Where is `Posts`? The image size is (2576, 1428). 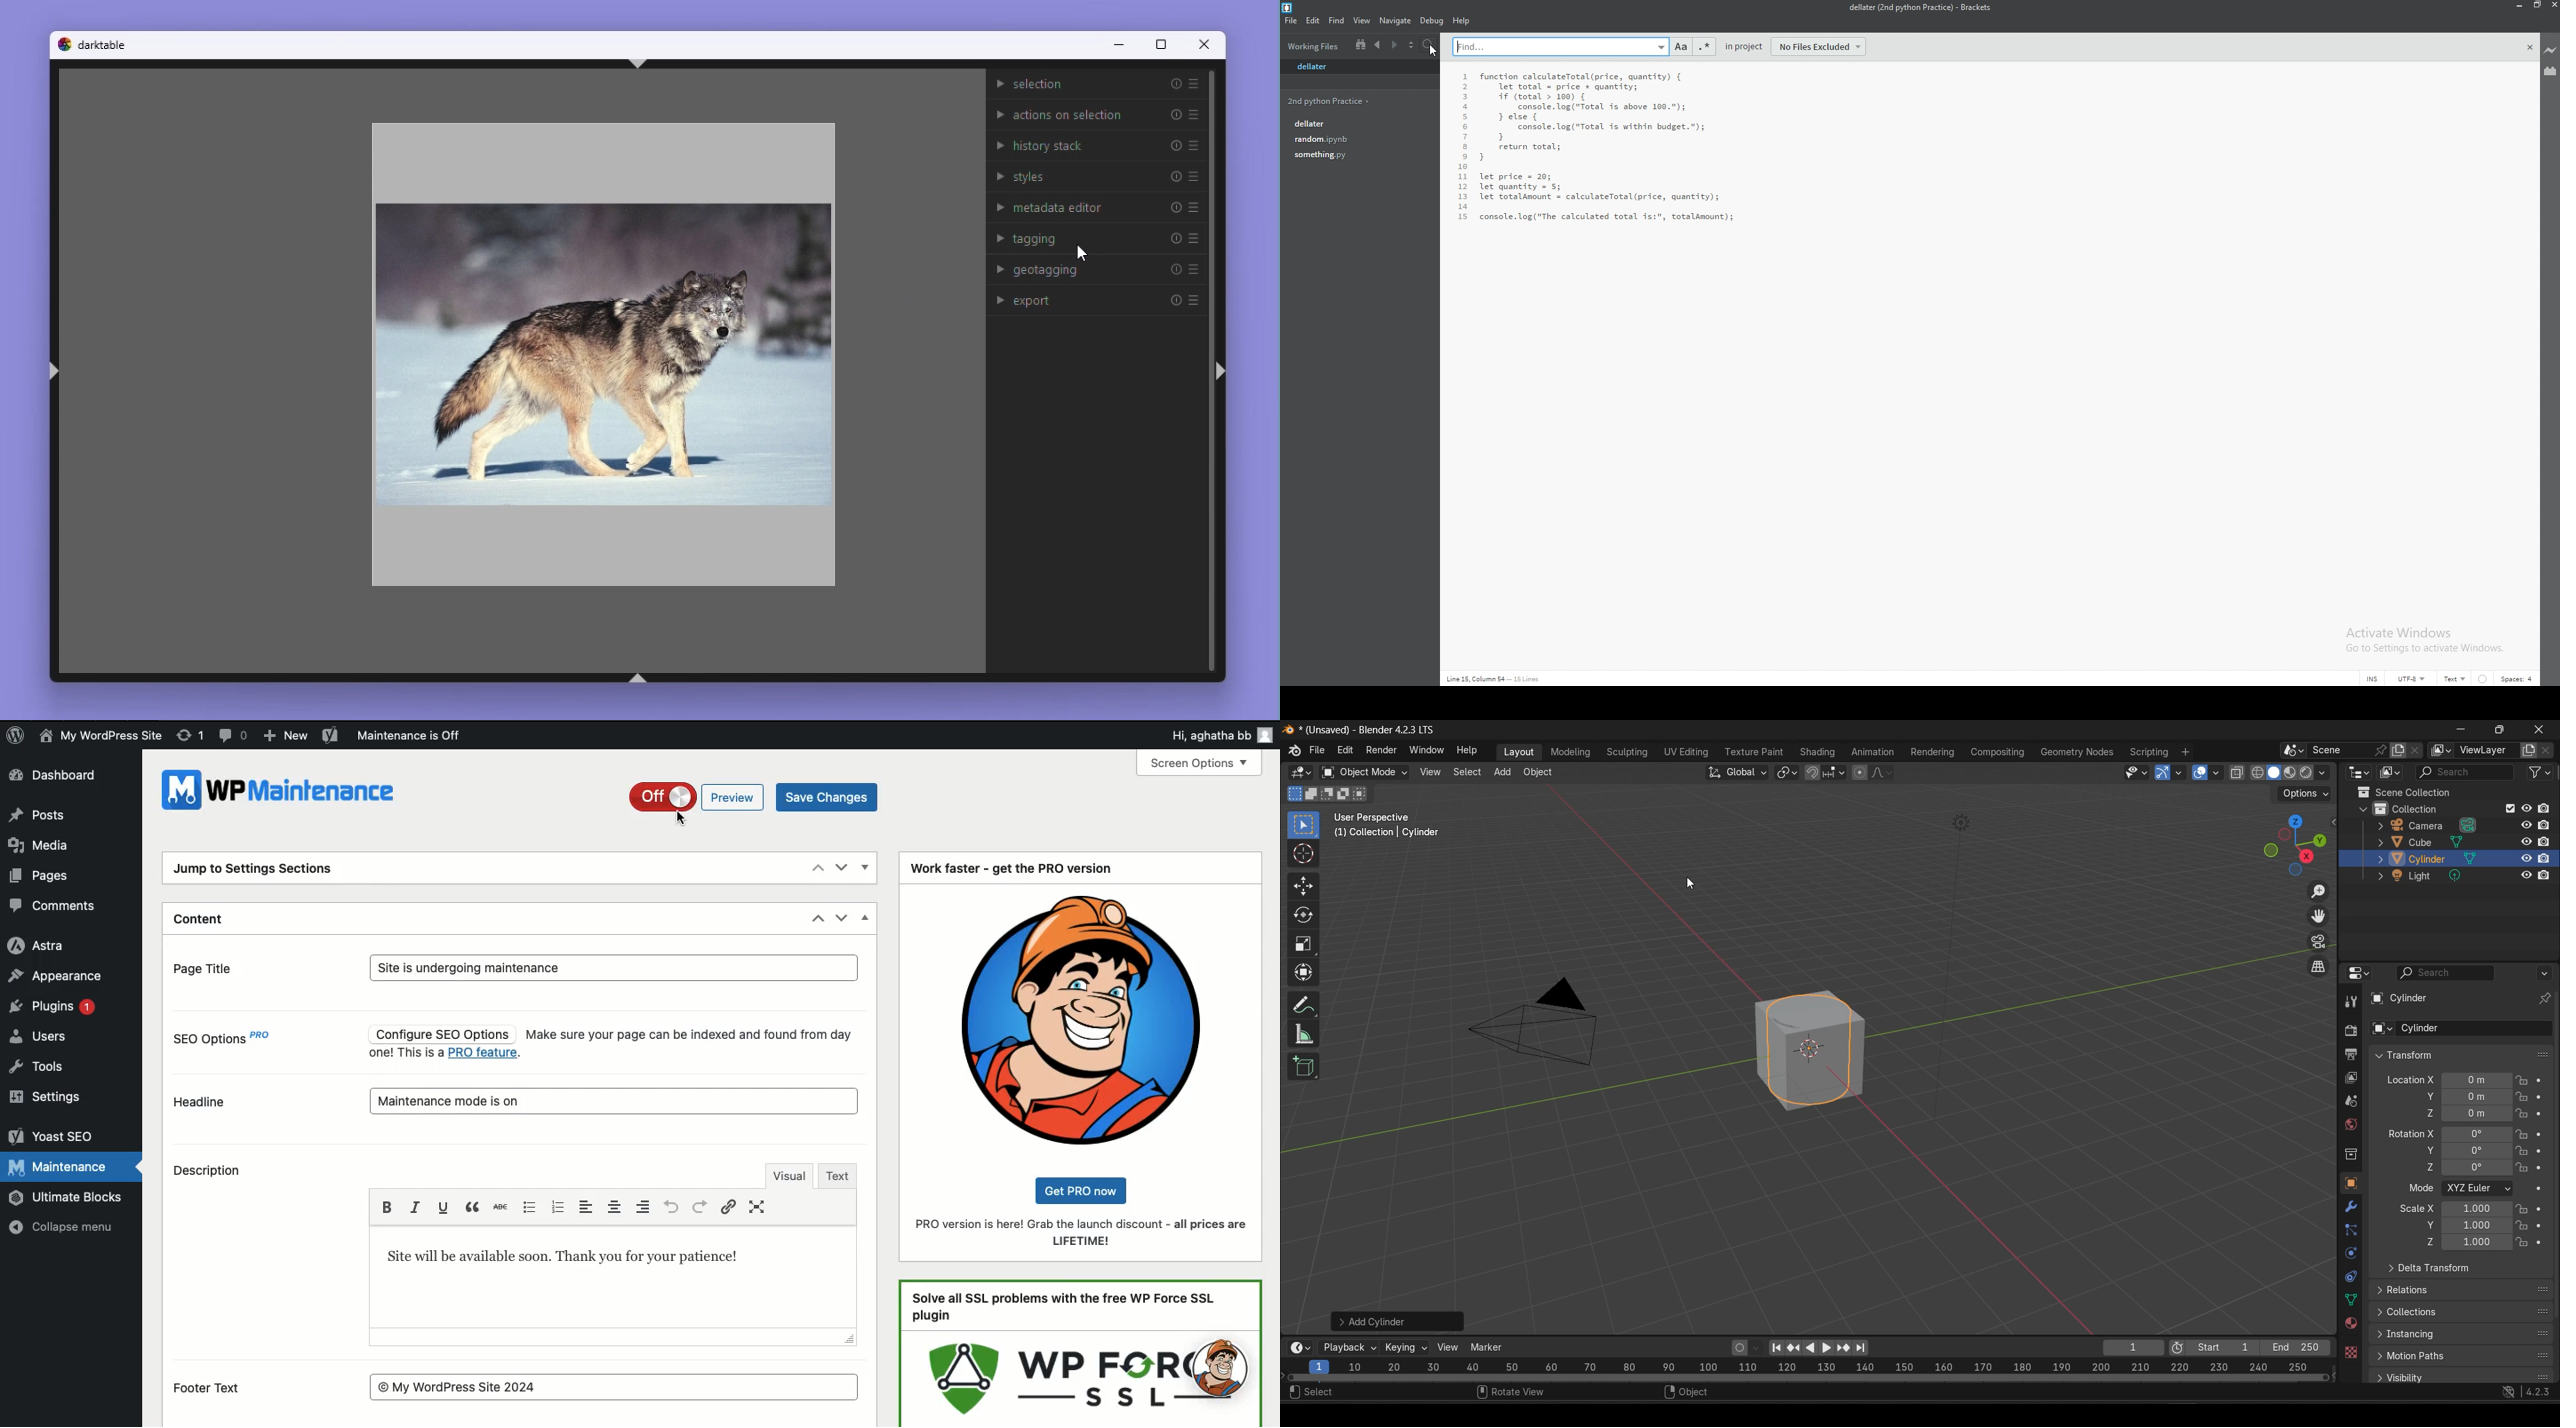
Posts is located at coordinates (37, 813).